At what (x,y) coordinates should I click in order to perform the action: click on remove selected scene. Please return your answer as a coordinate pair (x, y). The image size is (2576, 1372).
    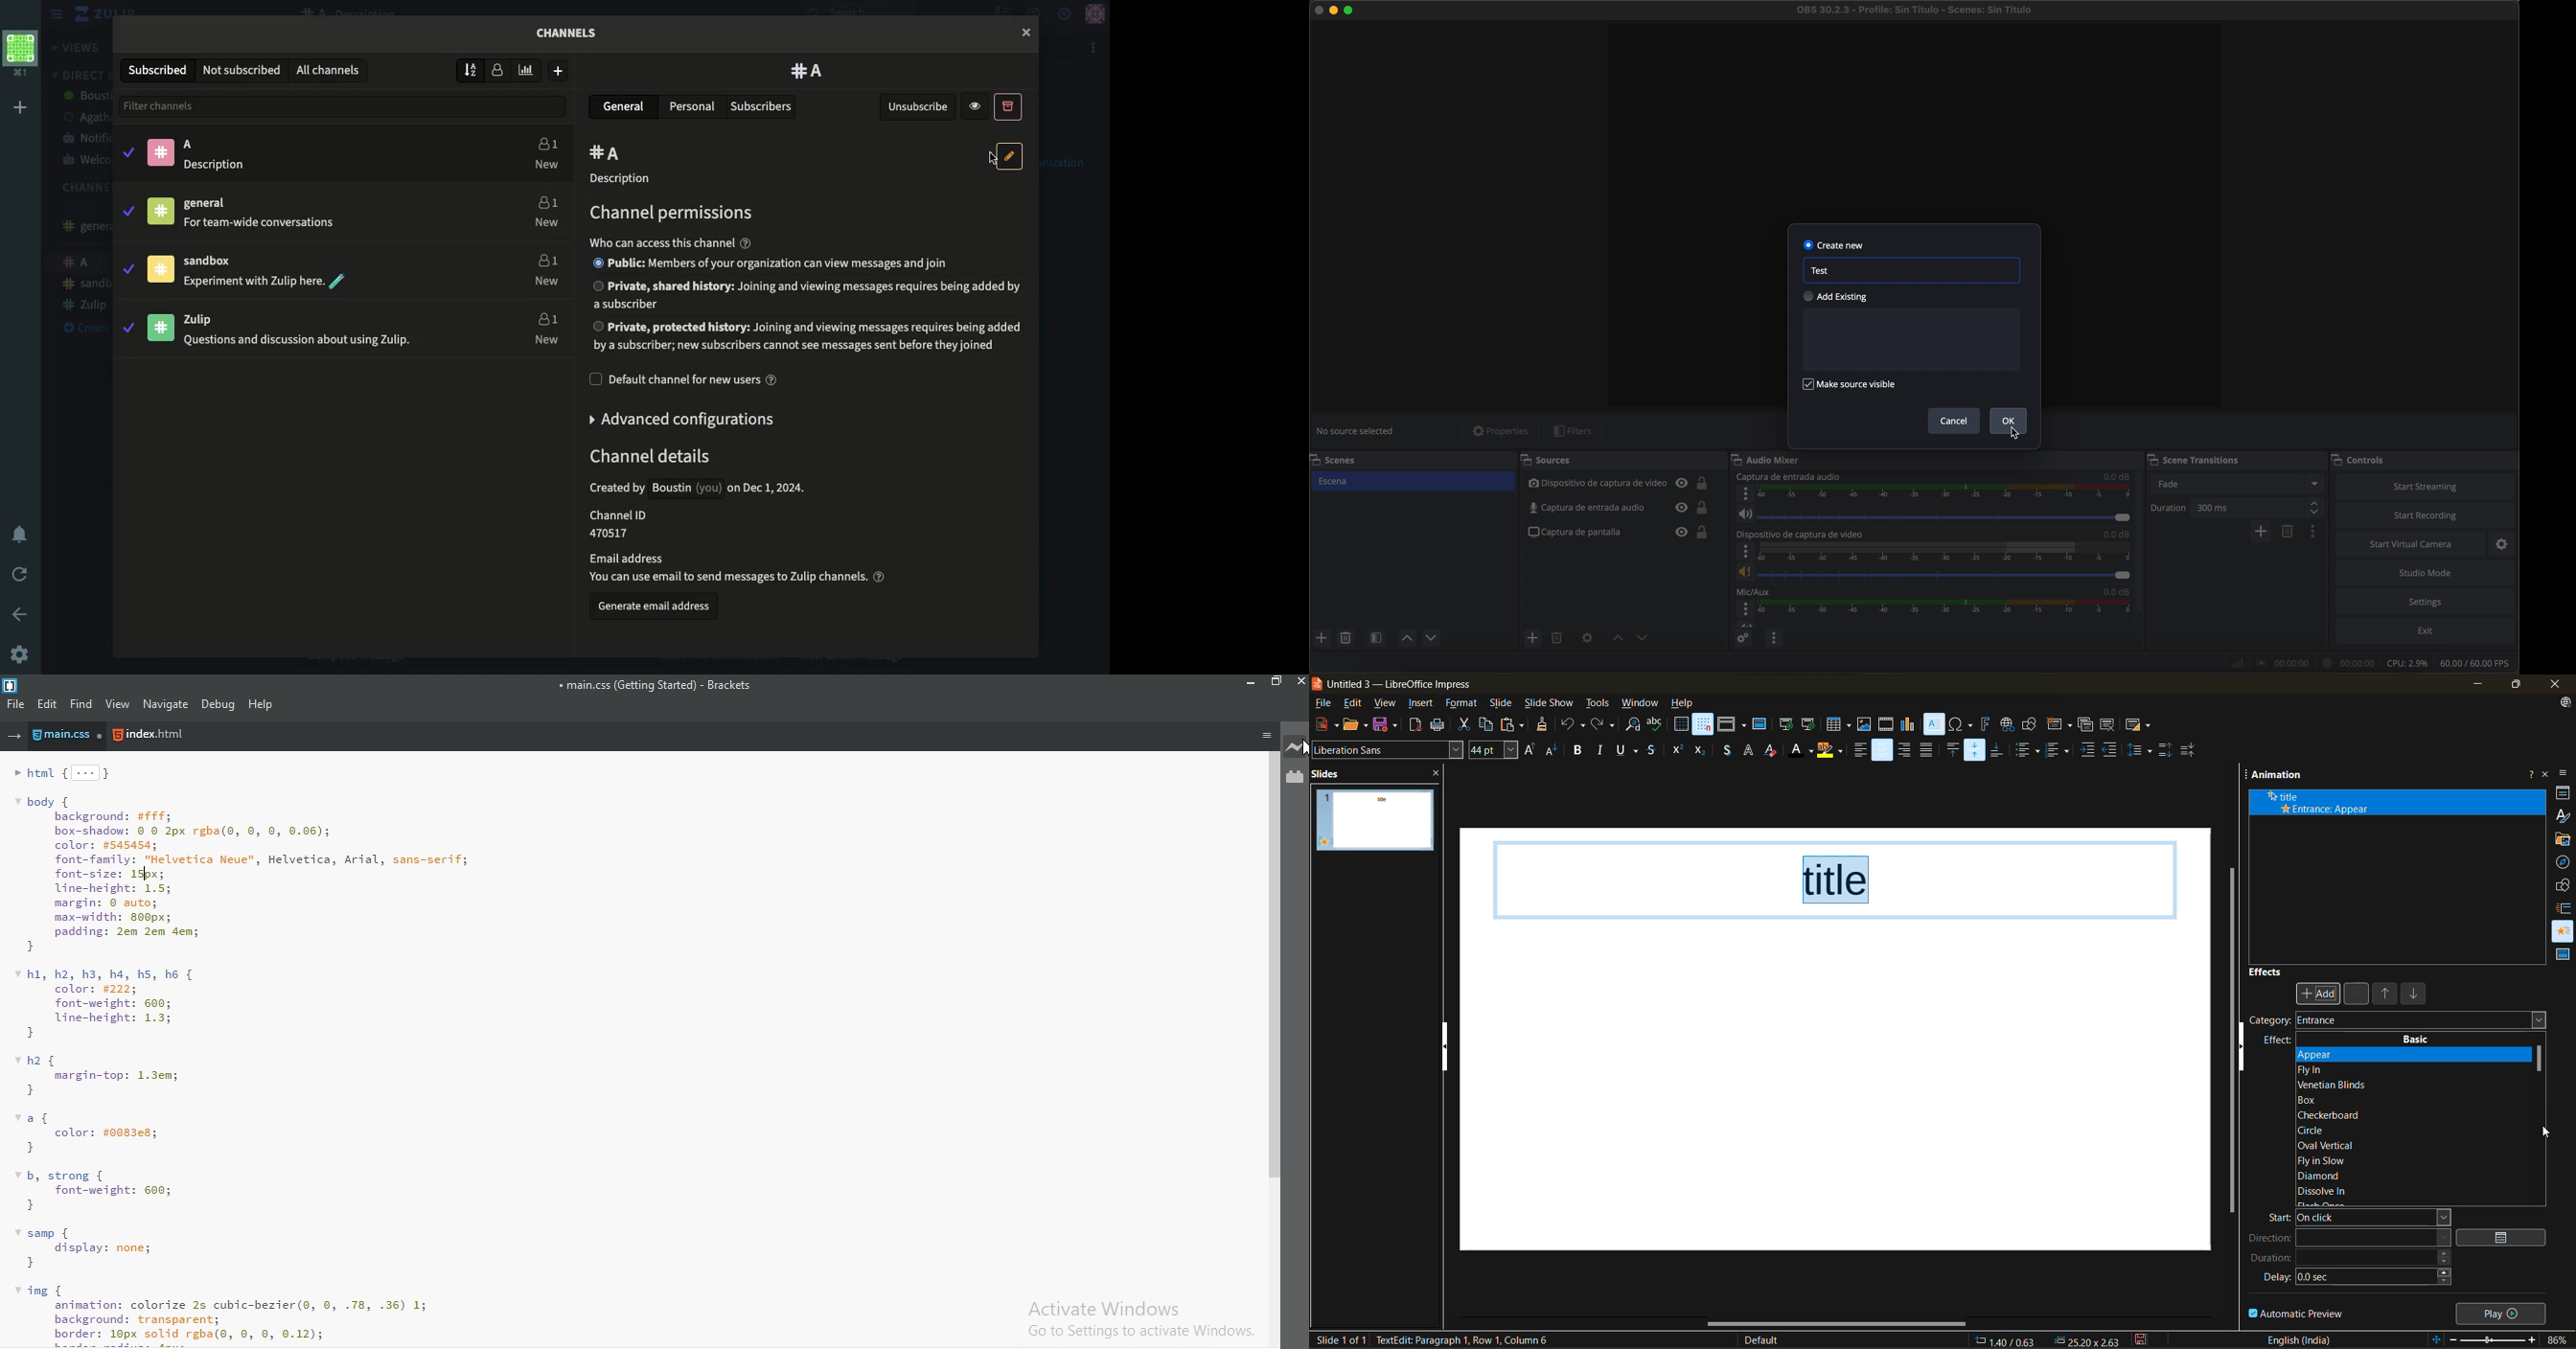
    Looking at the image, I should click on (1345, 638).